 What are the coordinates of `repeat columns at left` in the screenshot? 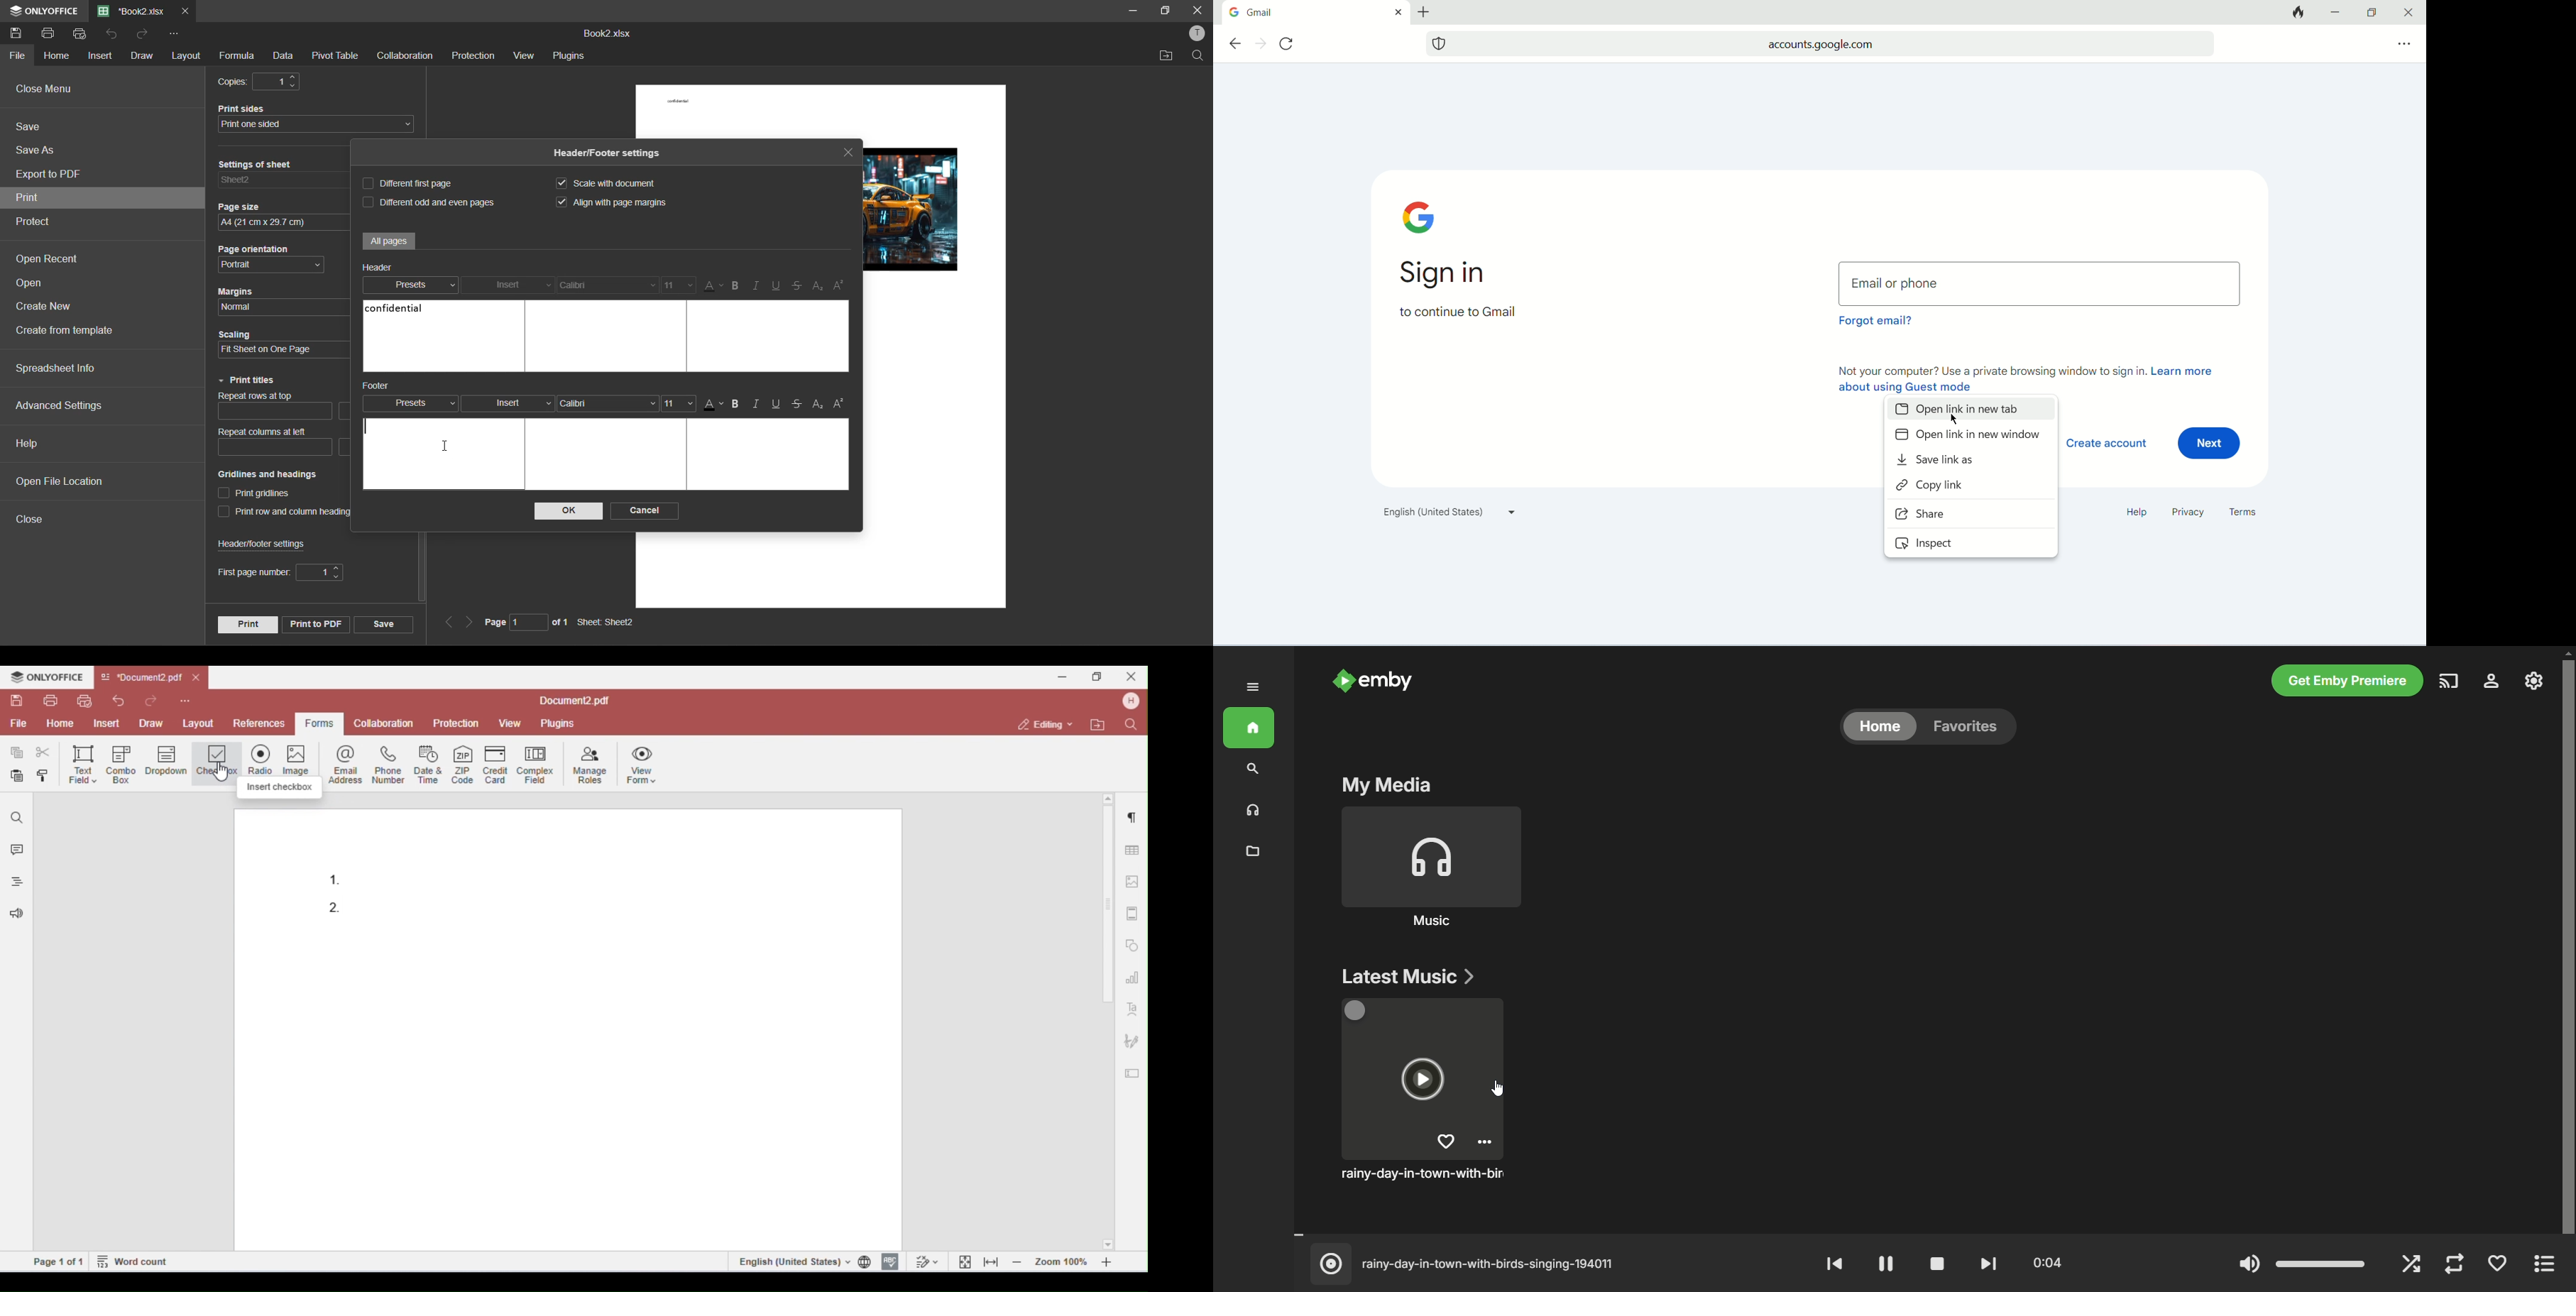 It's located at (282, 441).